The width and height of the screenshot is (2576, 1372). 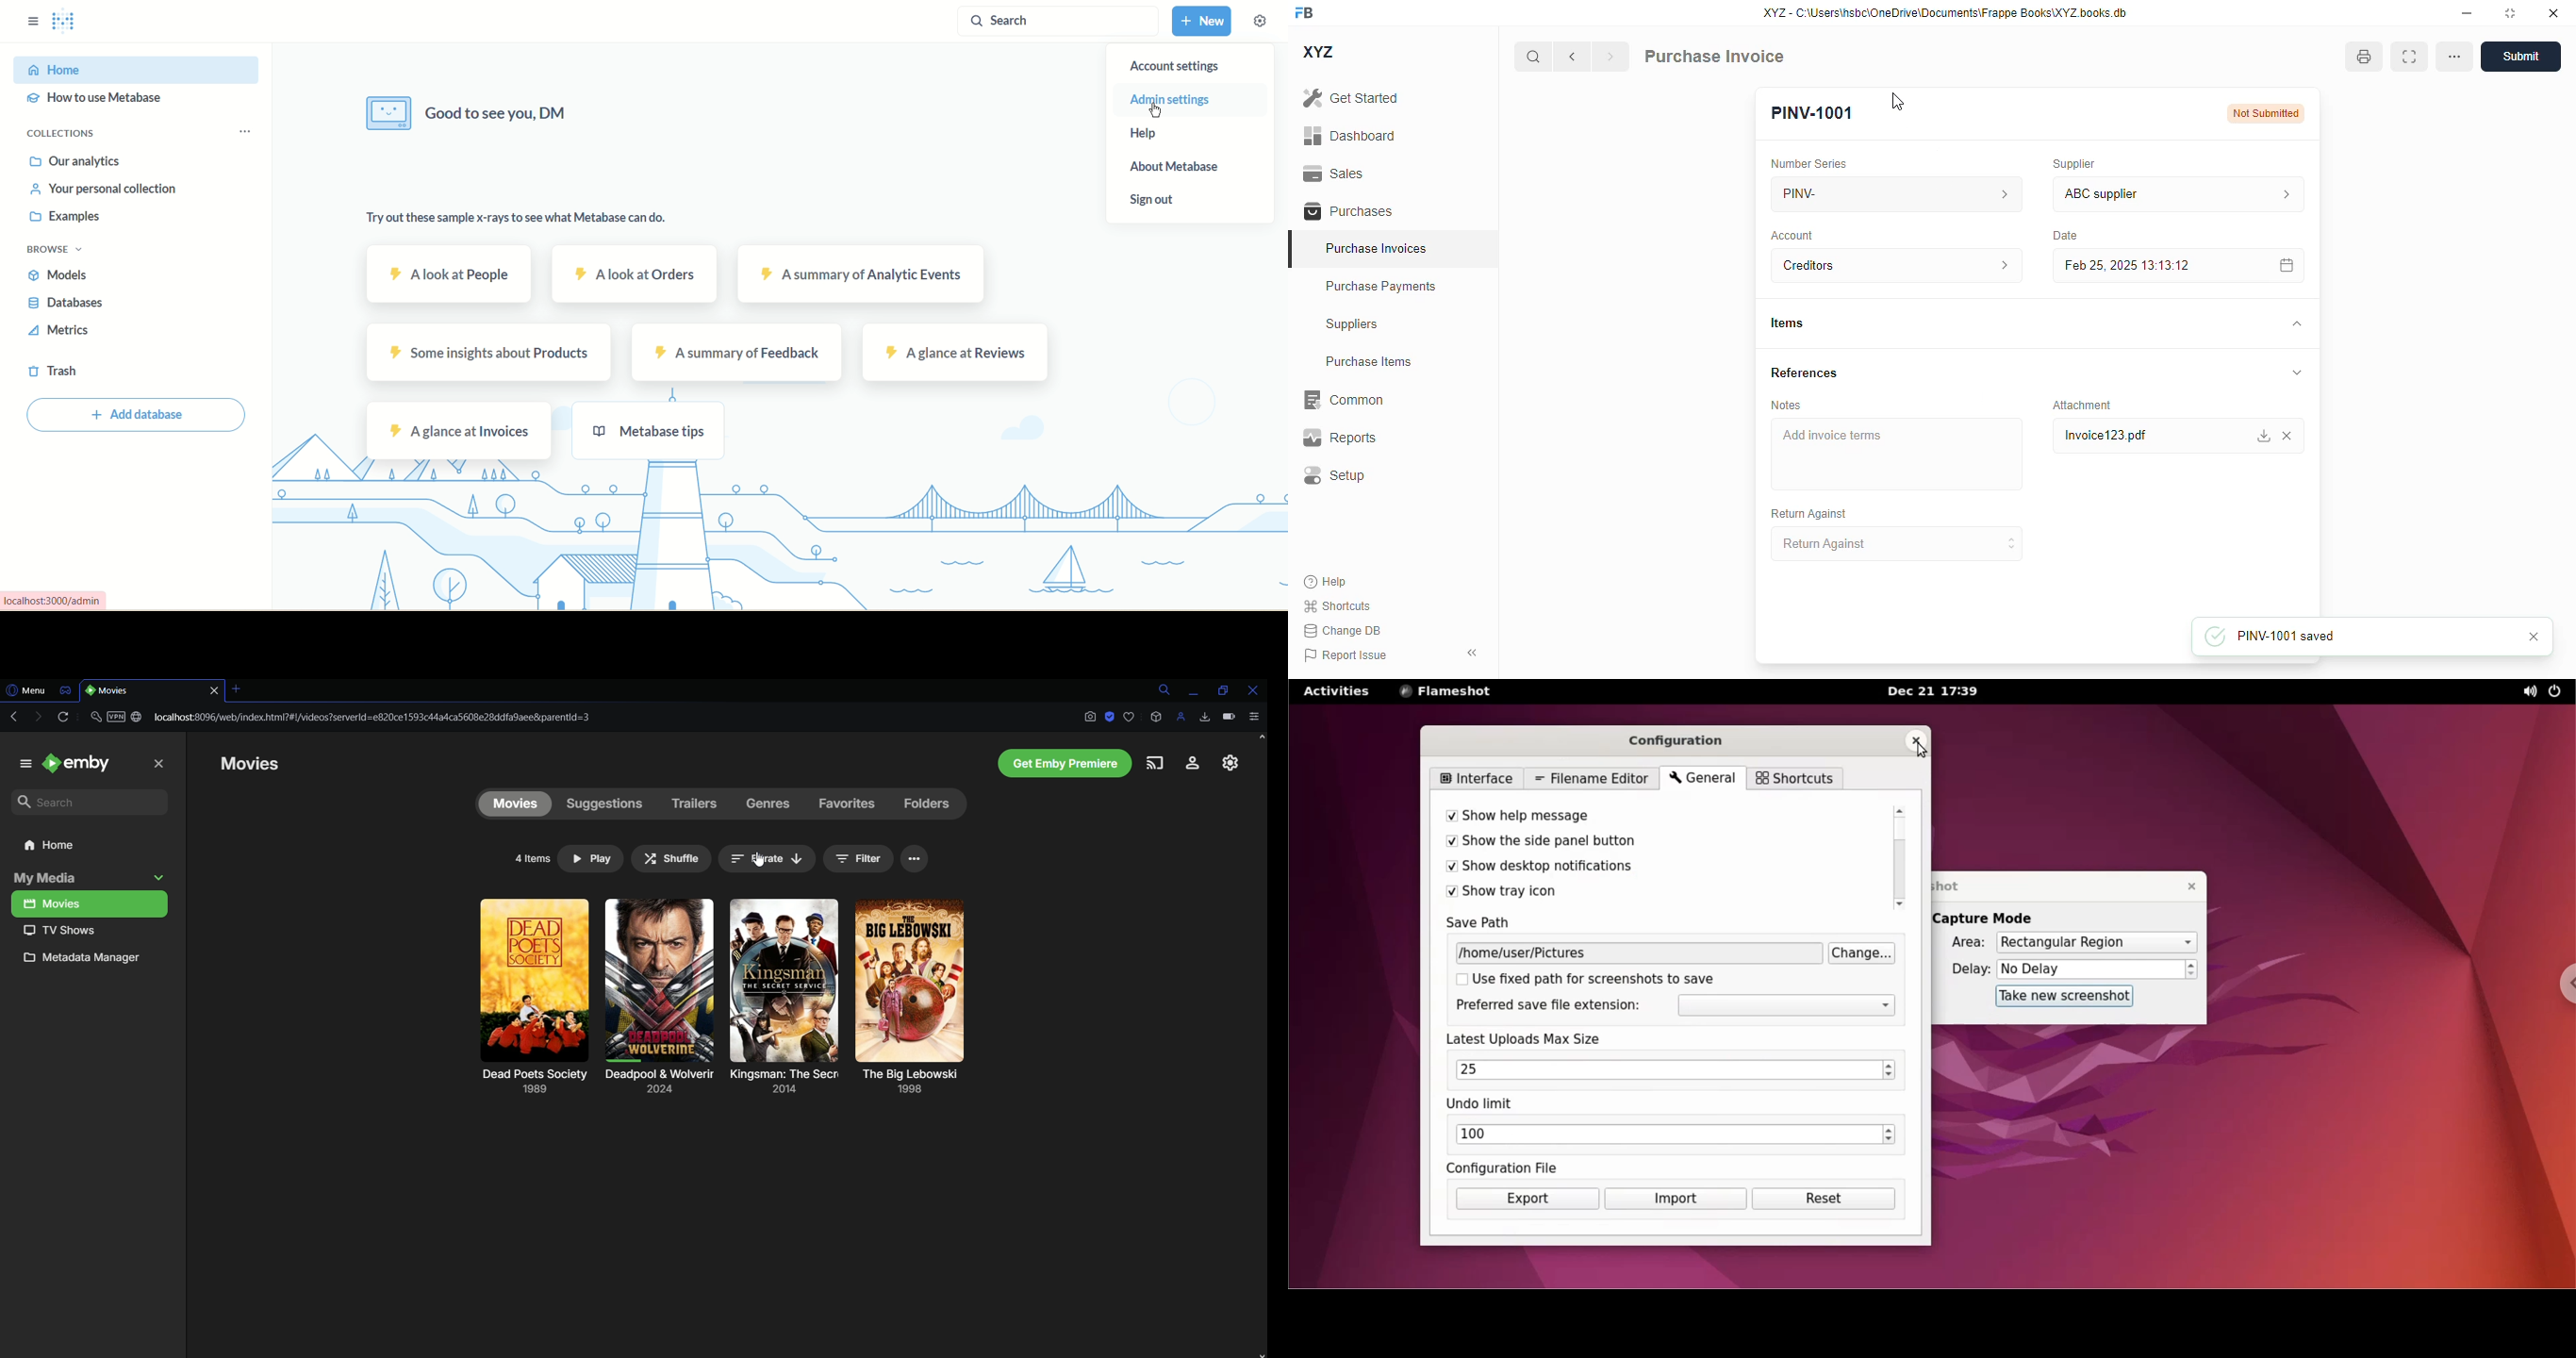 I want to click on purchase invoices, so click(x=1379, y=248).